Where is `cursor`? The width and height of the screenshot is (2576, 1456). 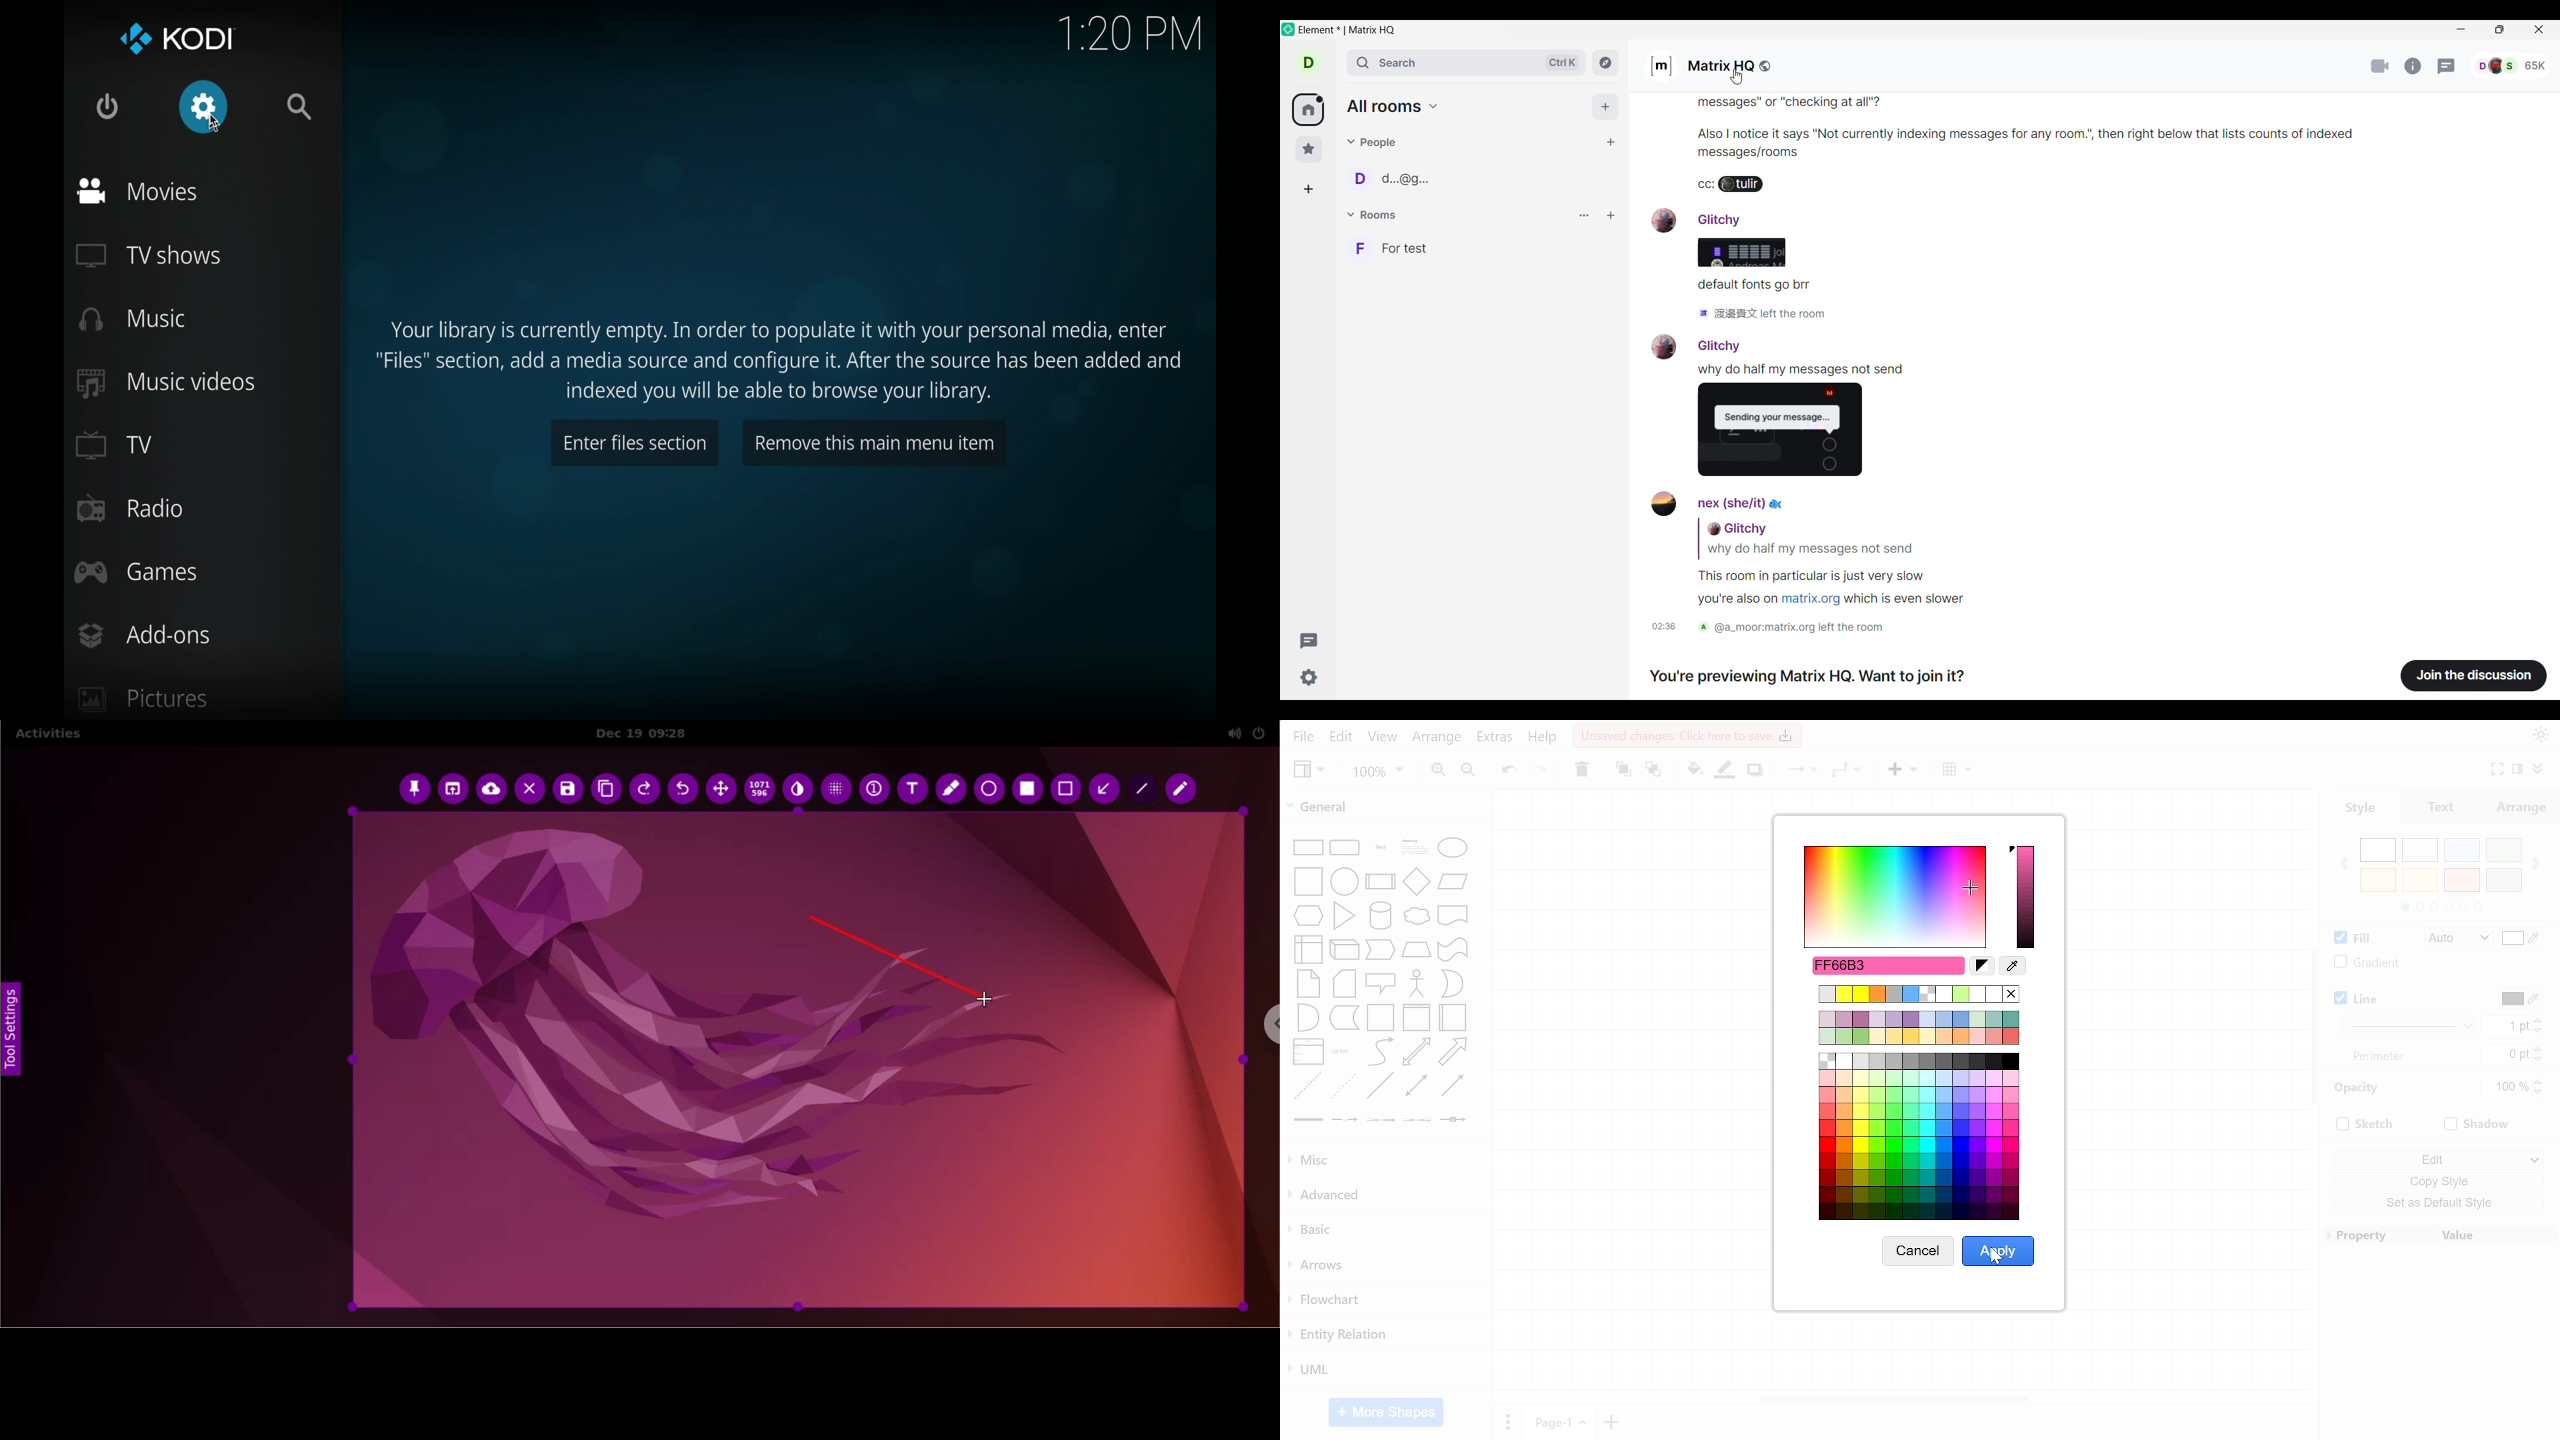
cursor is located at coordinates (215, 123).